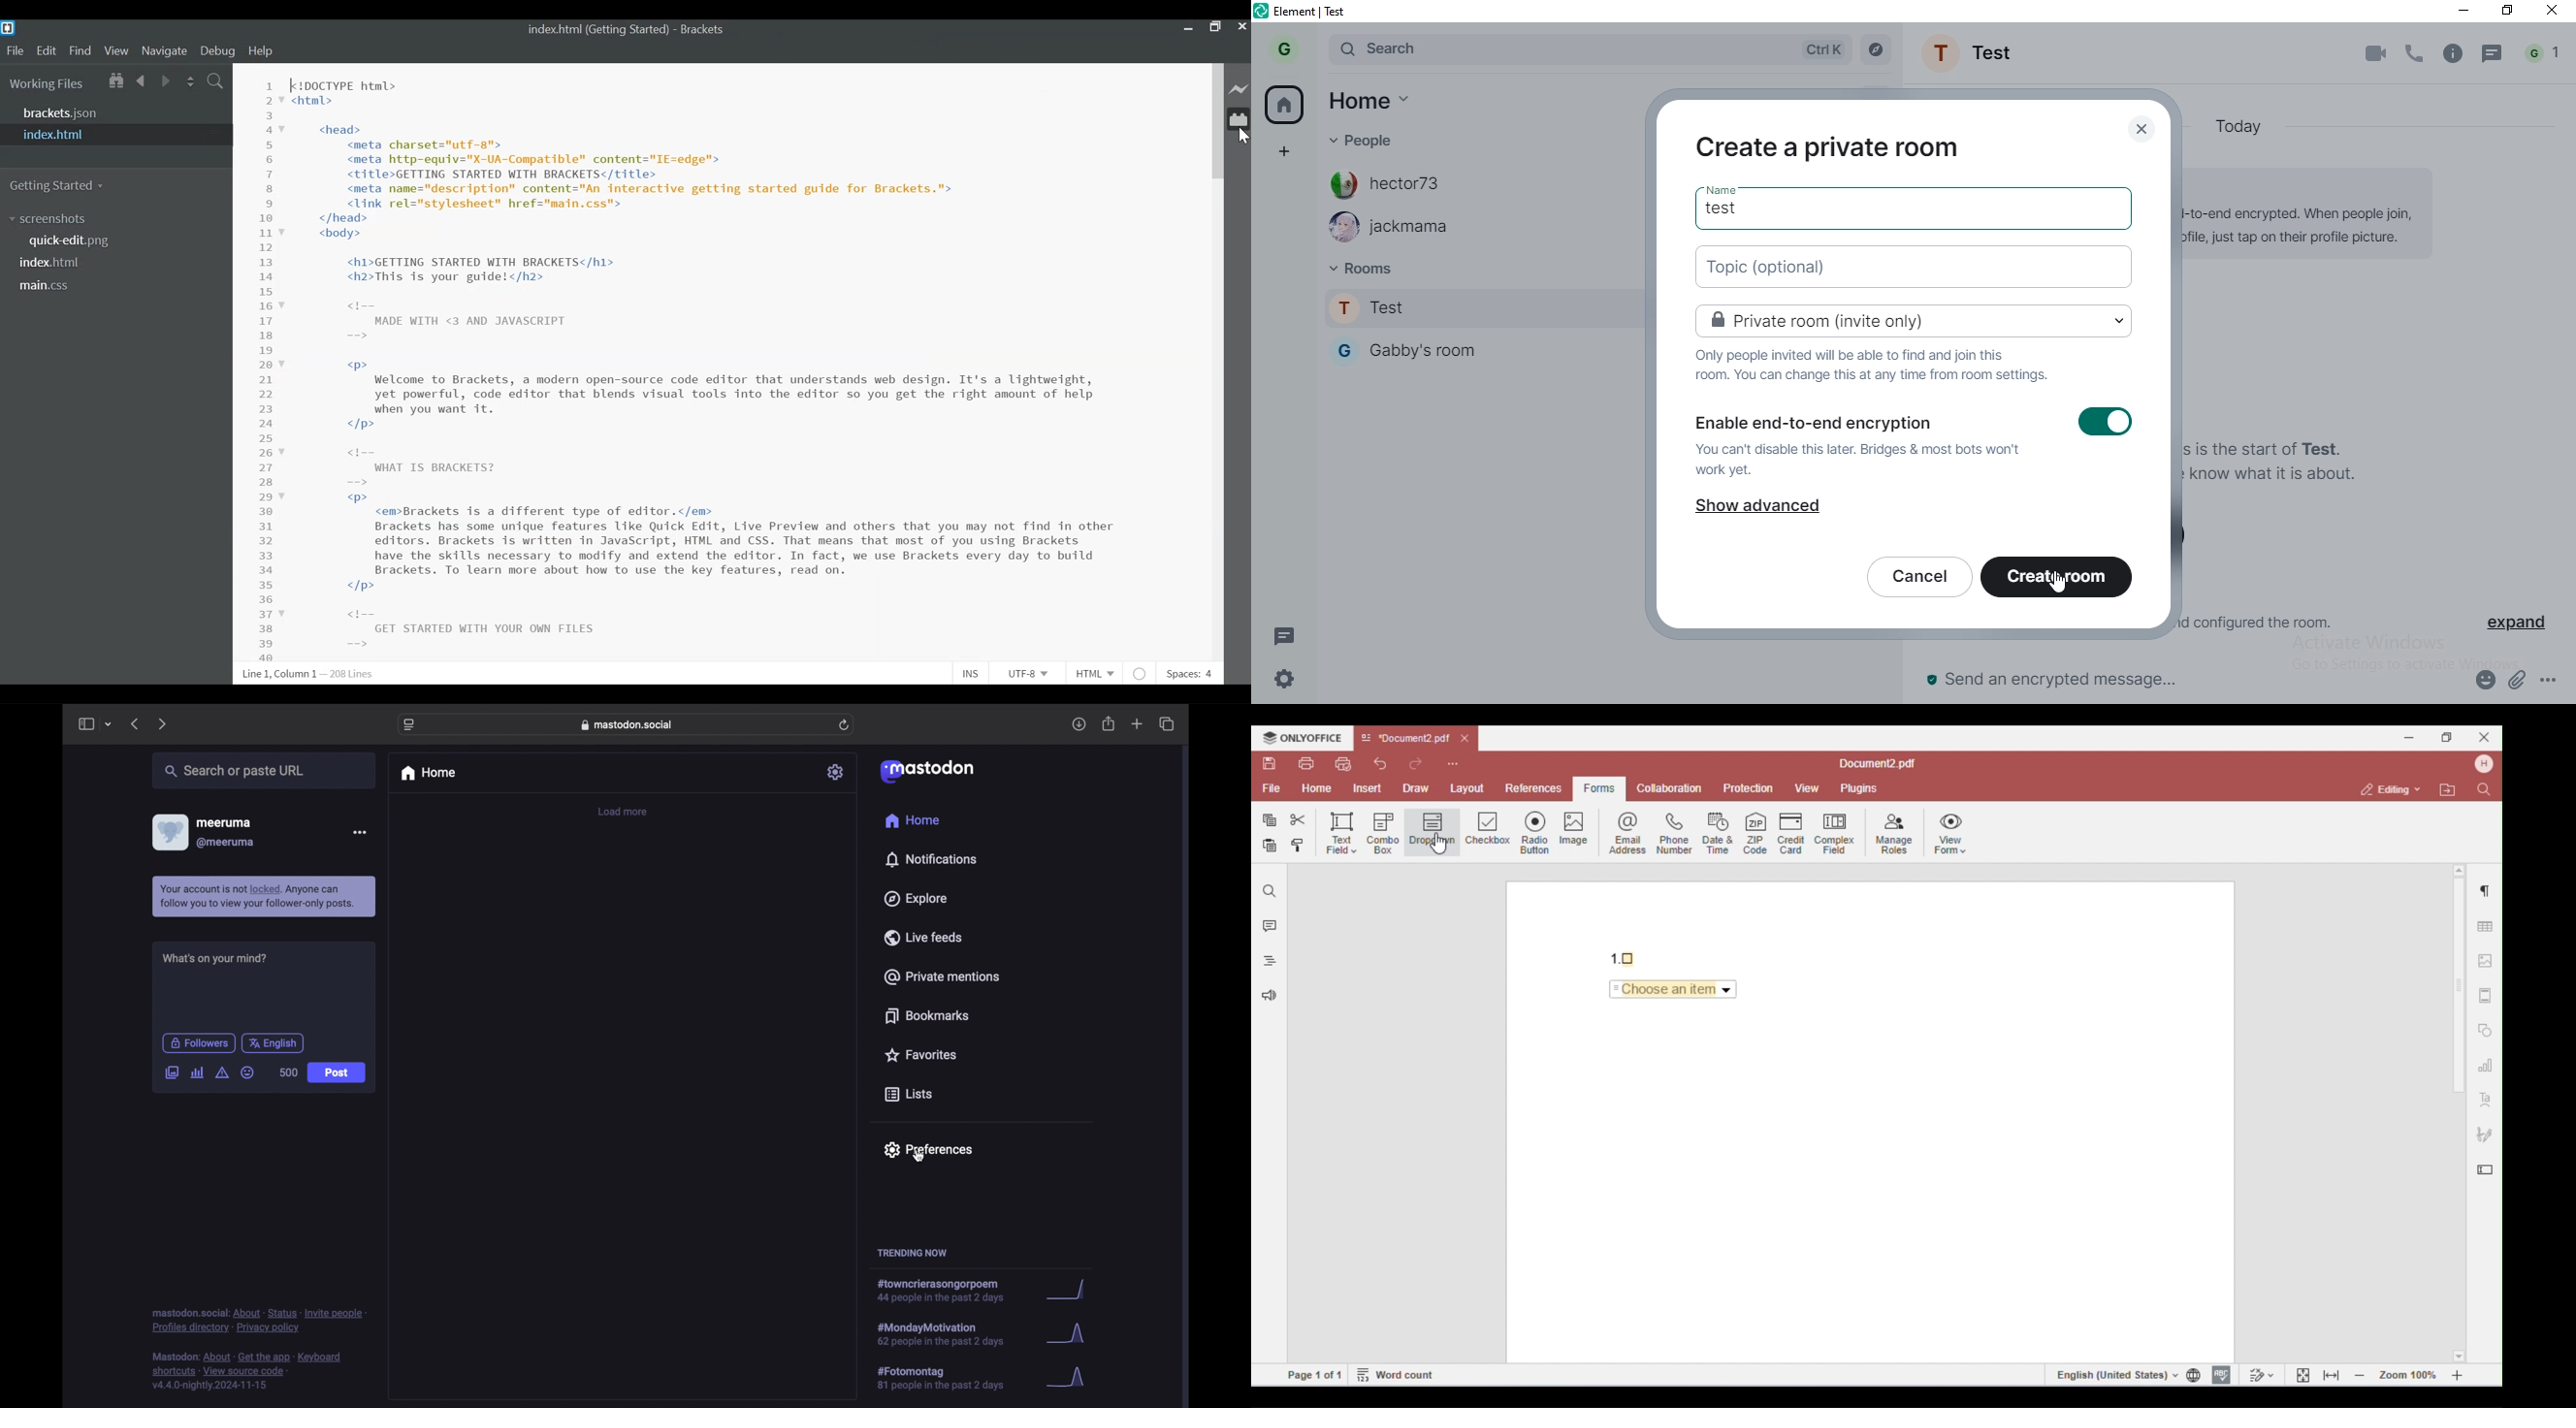 This screenshot has height=1428, width=2576. I want to click on home, so click(1284, 101).